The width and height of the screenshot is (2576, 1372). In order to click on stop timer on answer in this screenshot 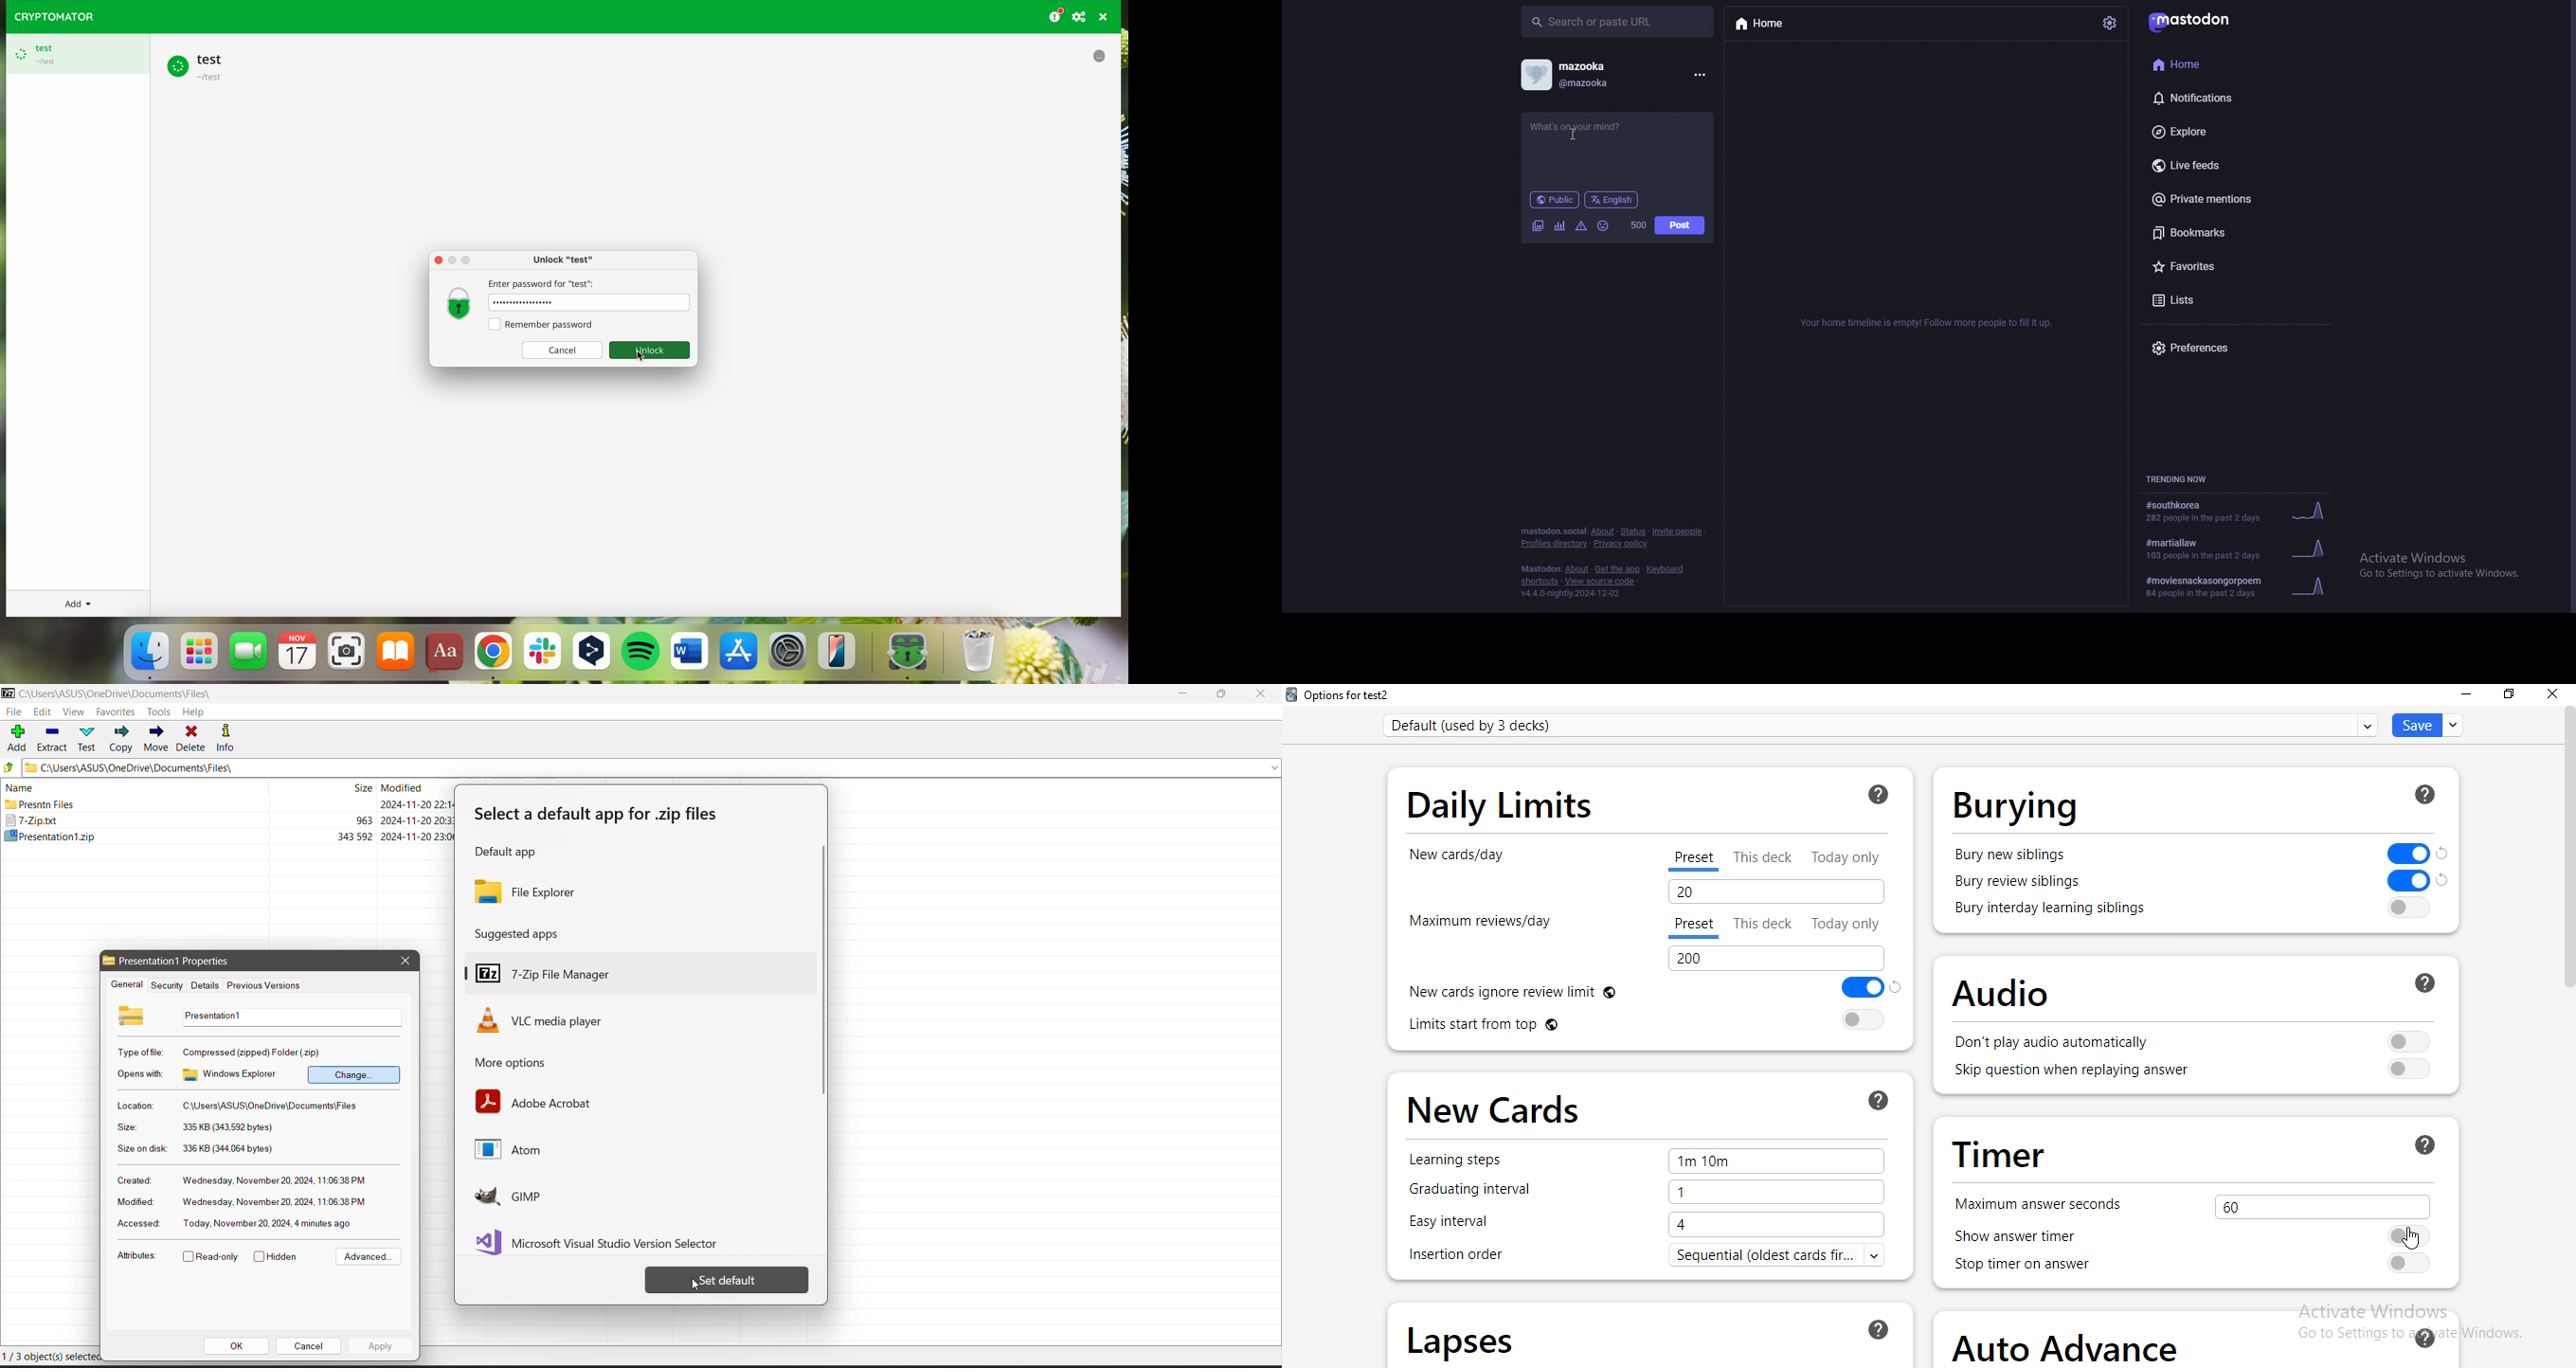, I will do `click(2189, 1266)`.